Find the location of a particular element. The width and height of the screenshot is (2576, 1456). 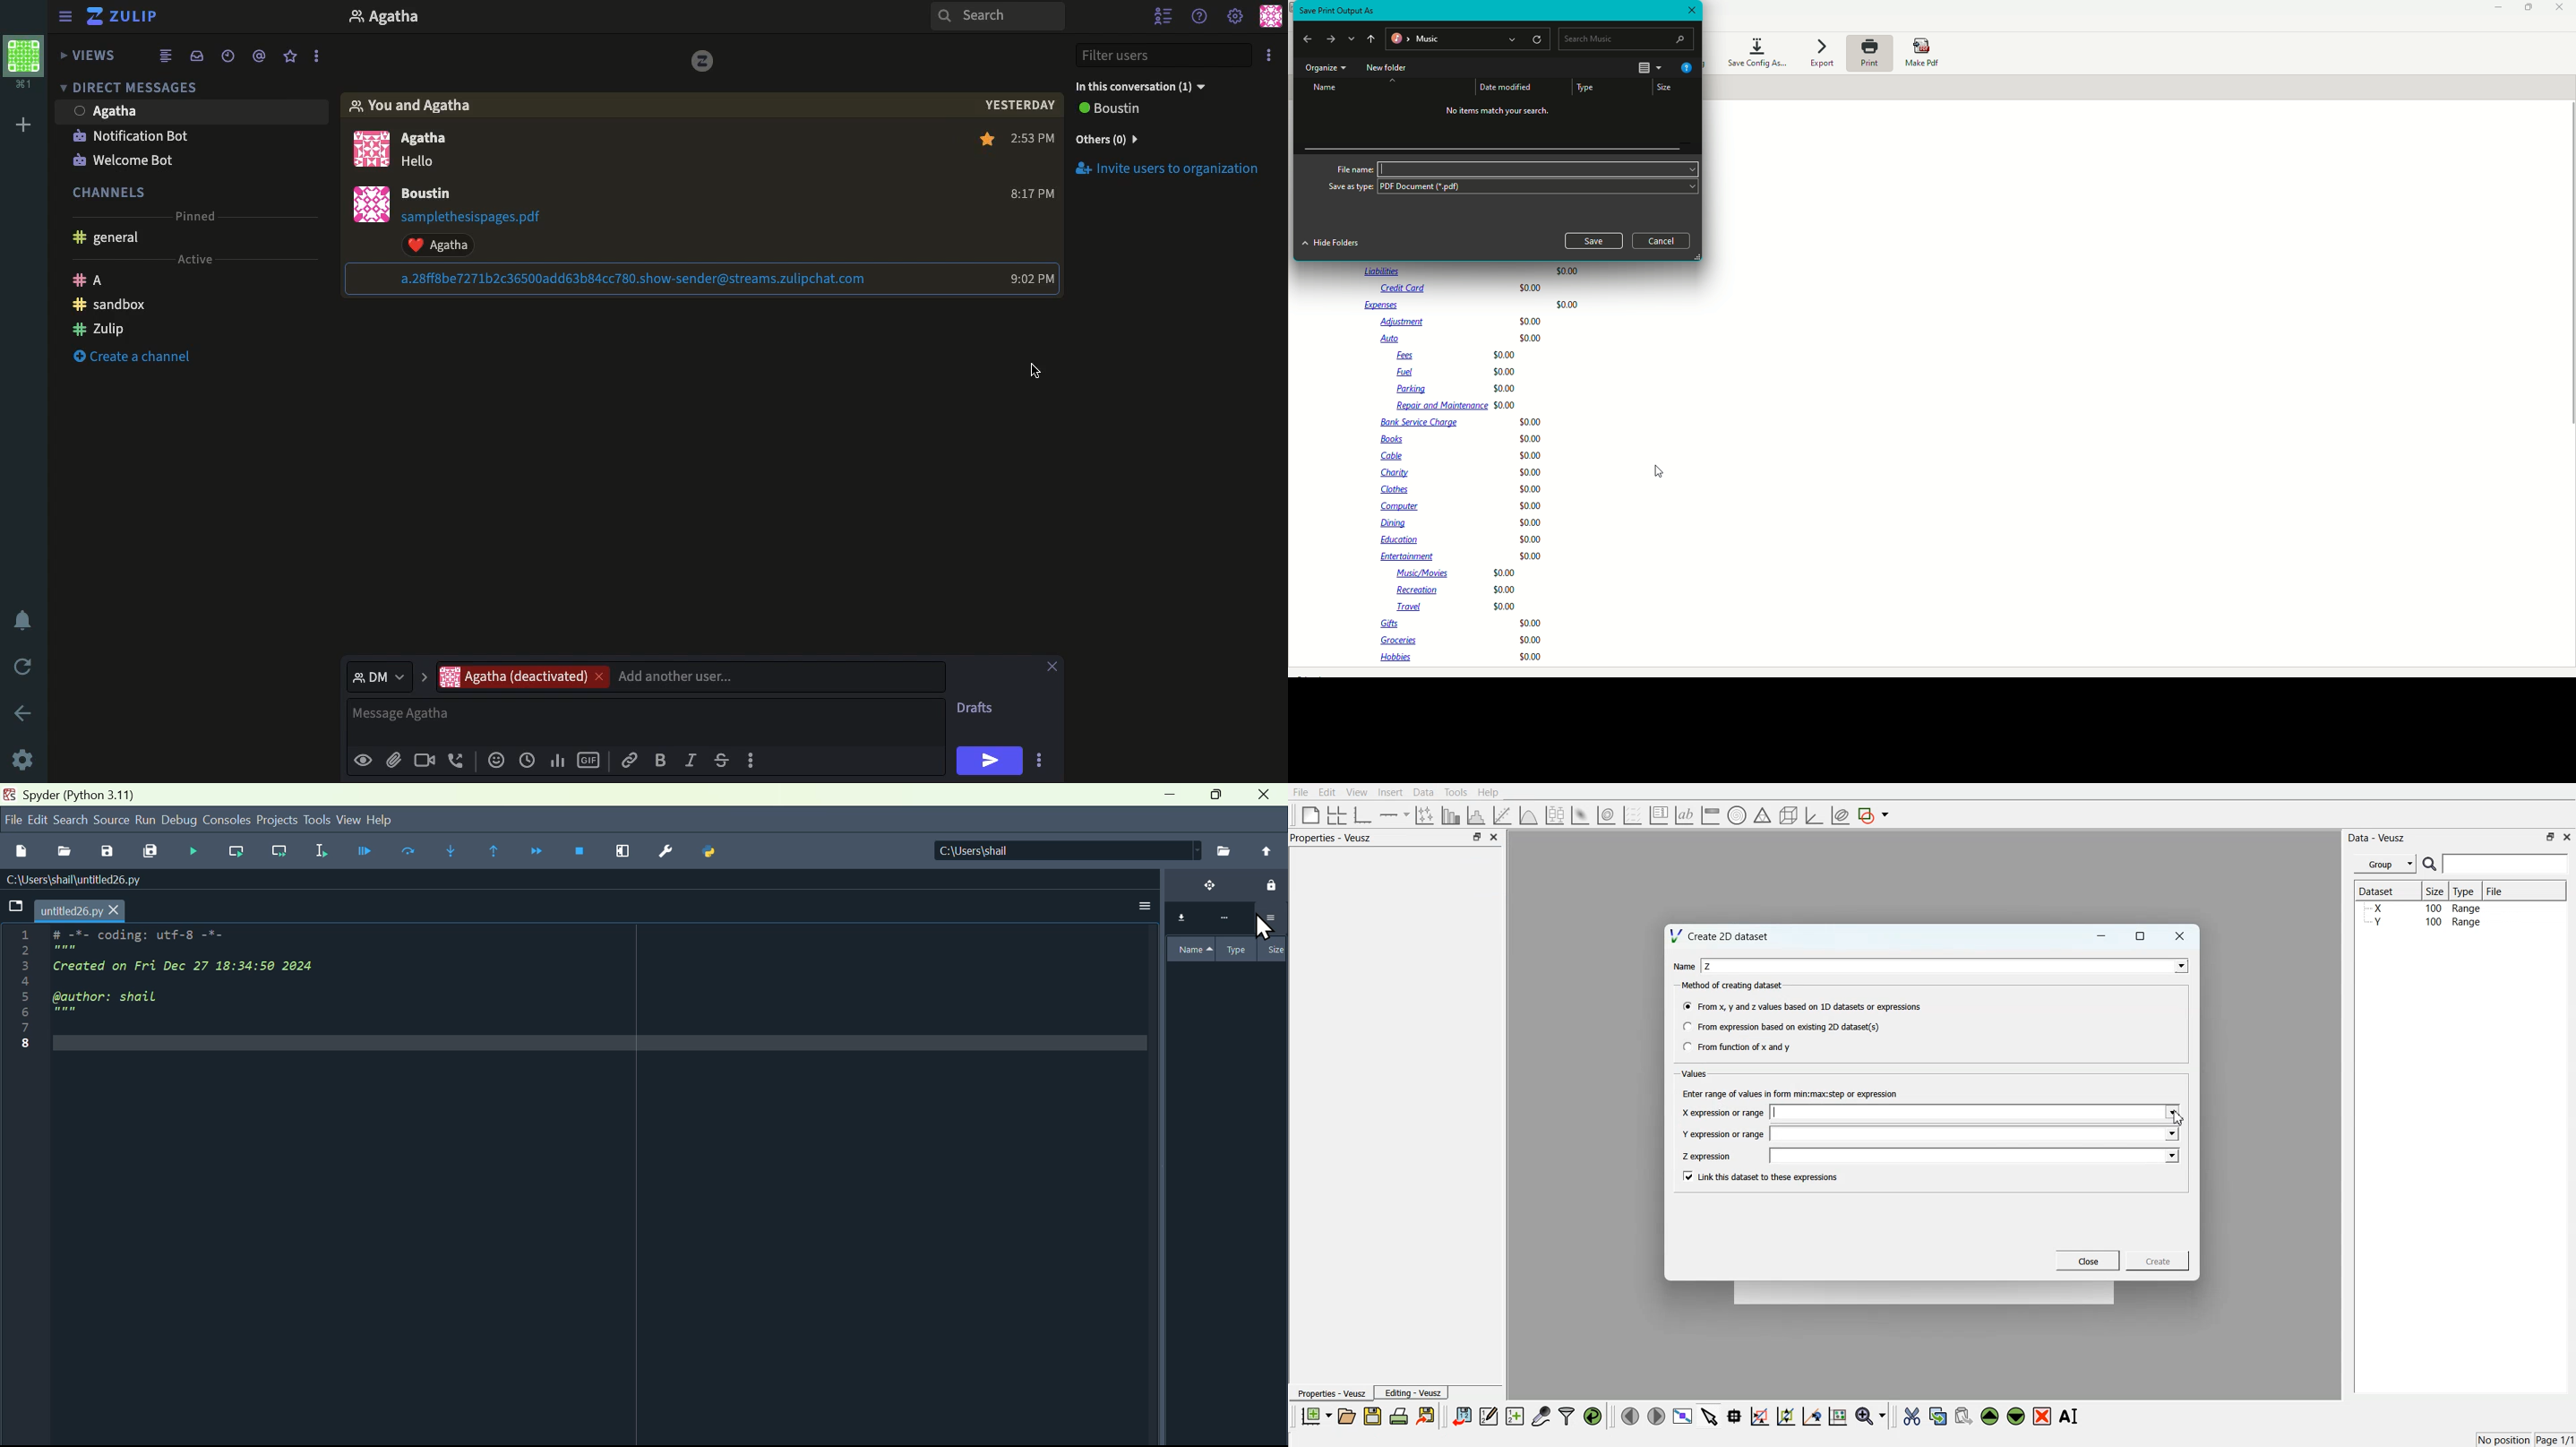

Search is located at coordinates (995, 18).